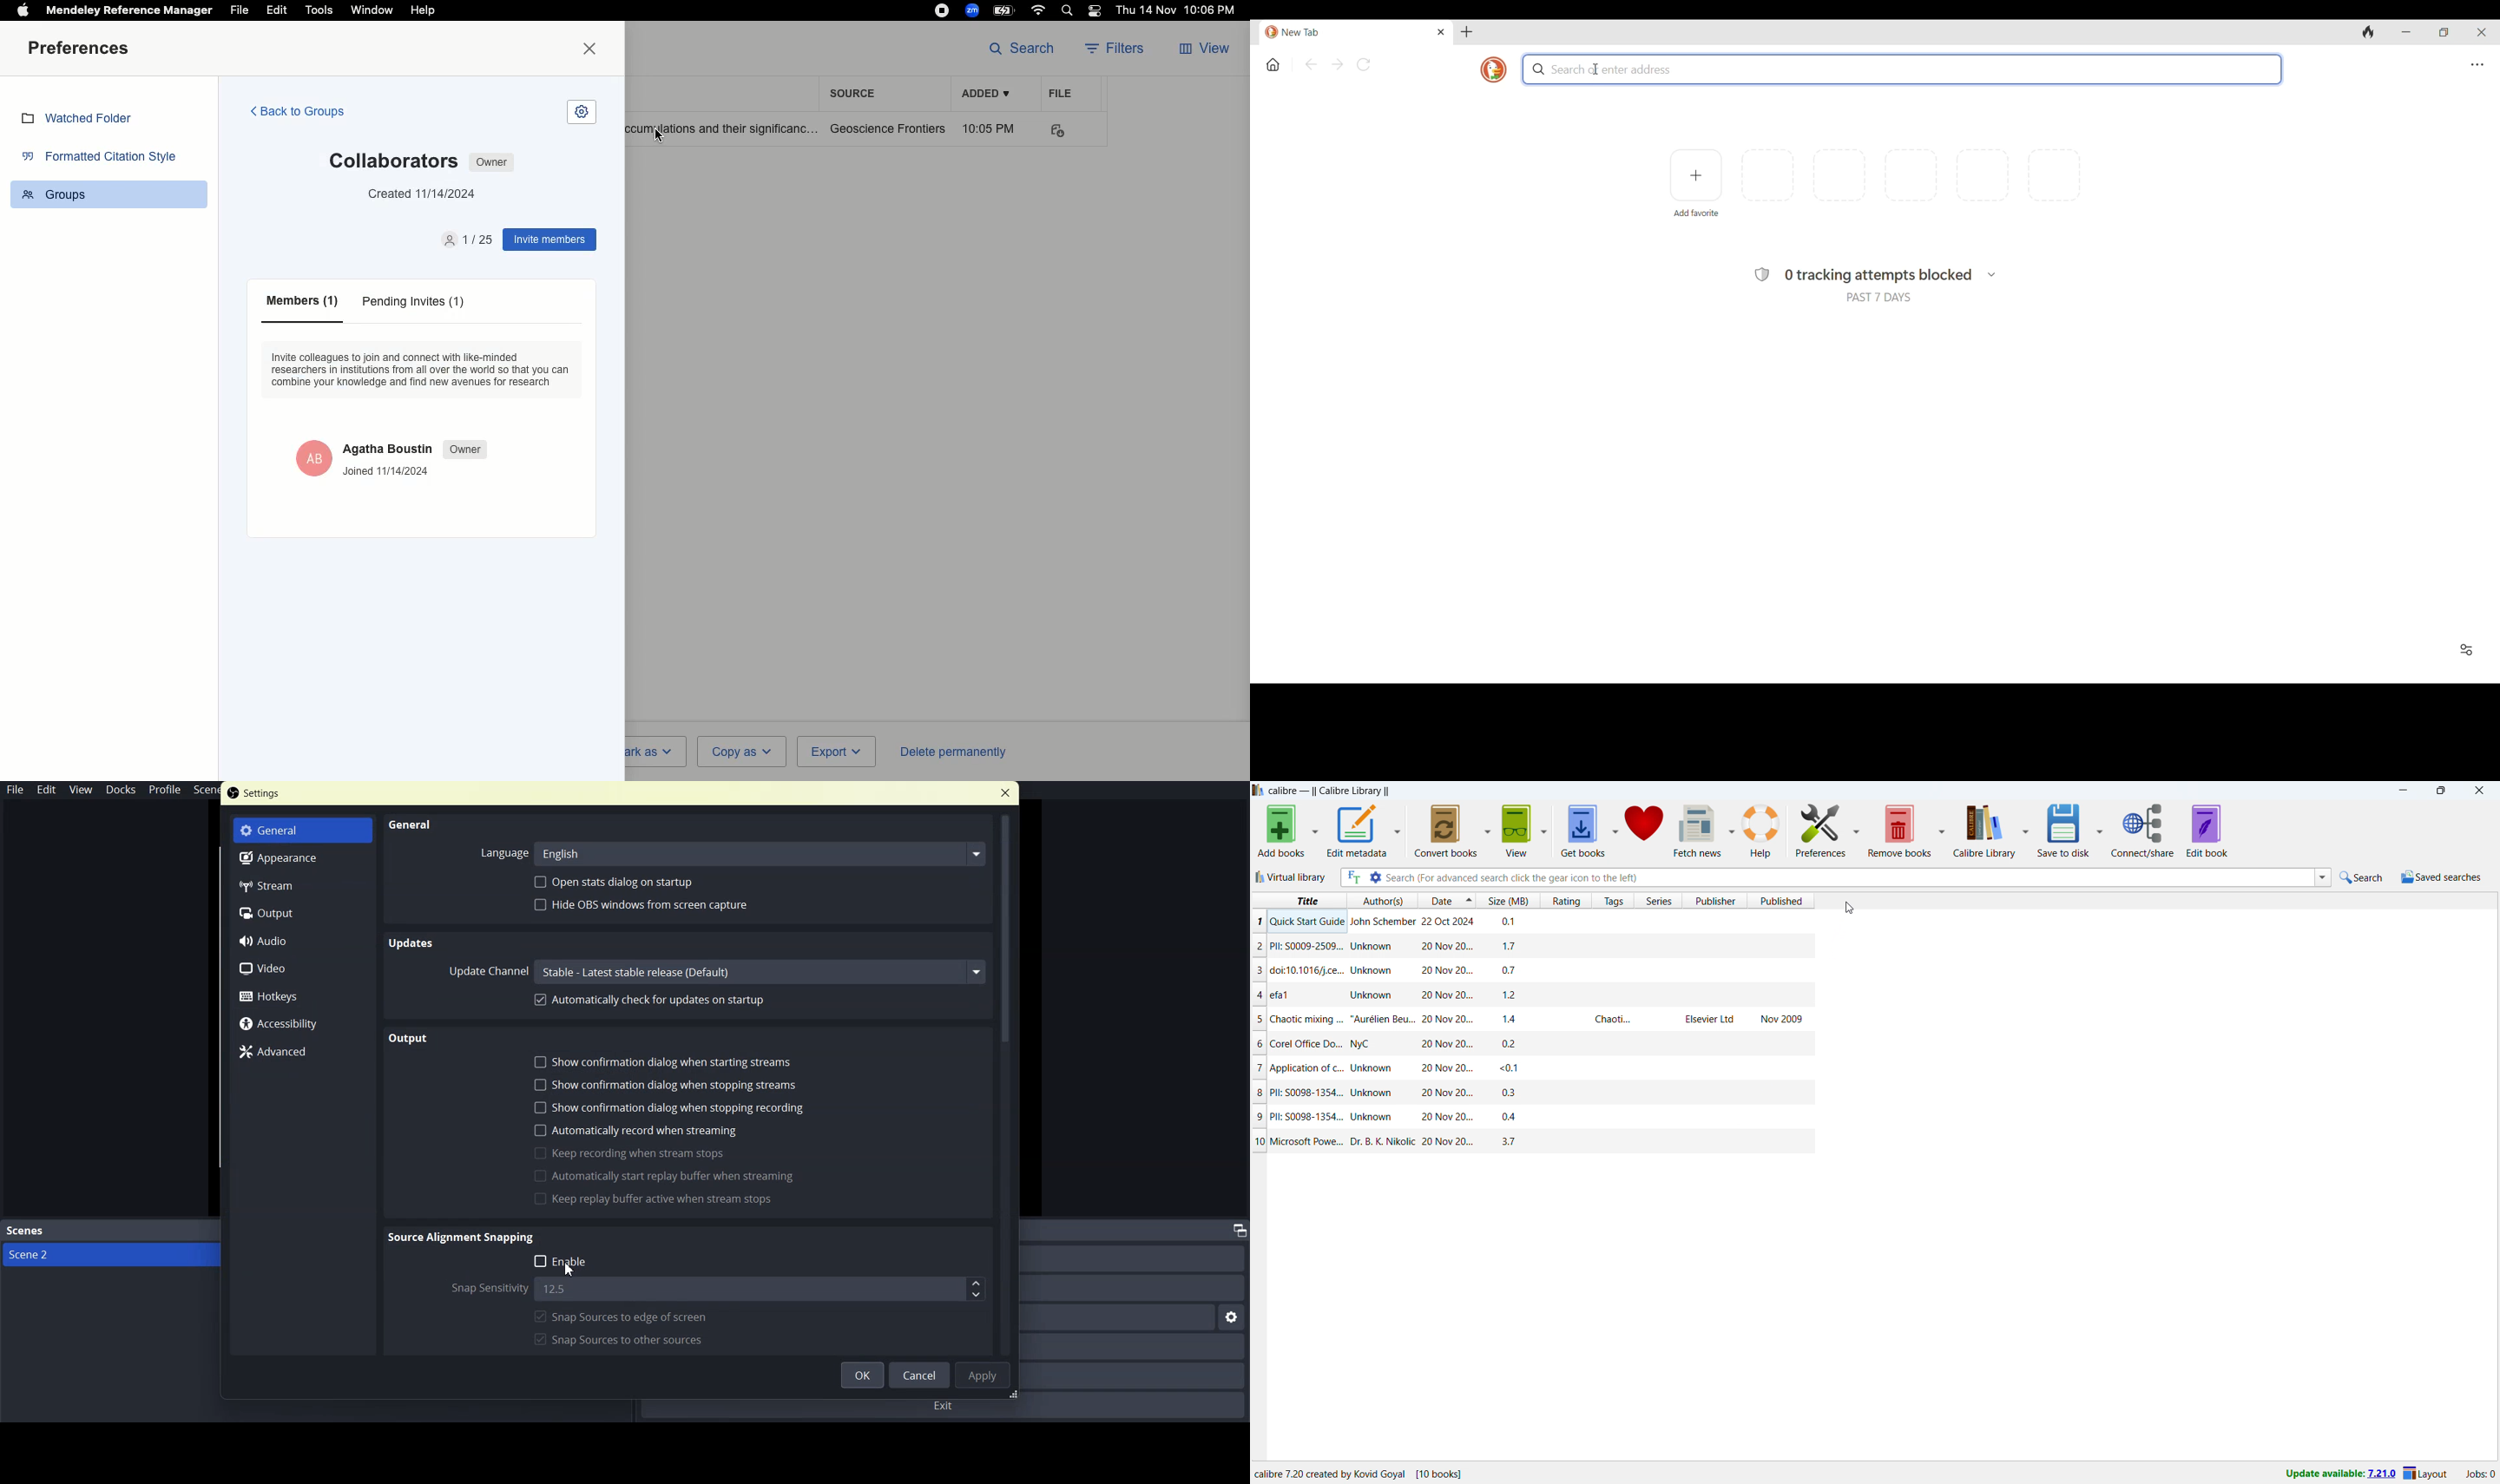  I want to click on Source Alignment Snapping, so click(462, 1237).